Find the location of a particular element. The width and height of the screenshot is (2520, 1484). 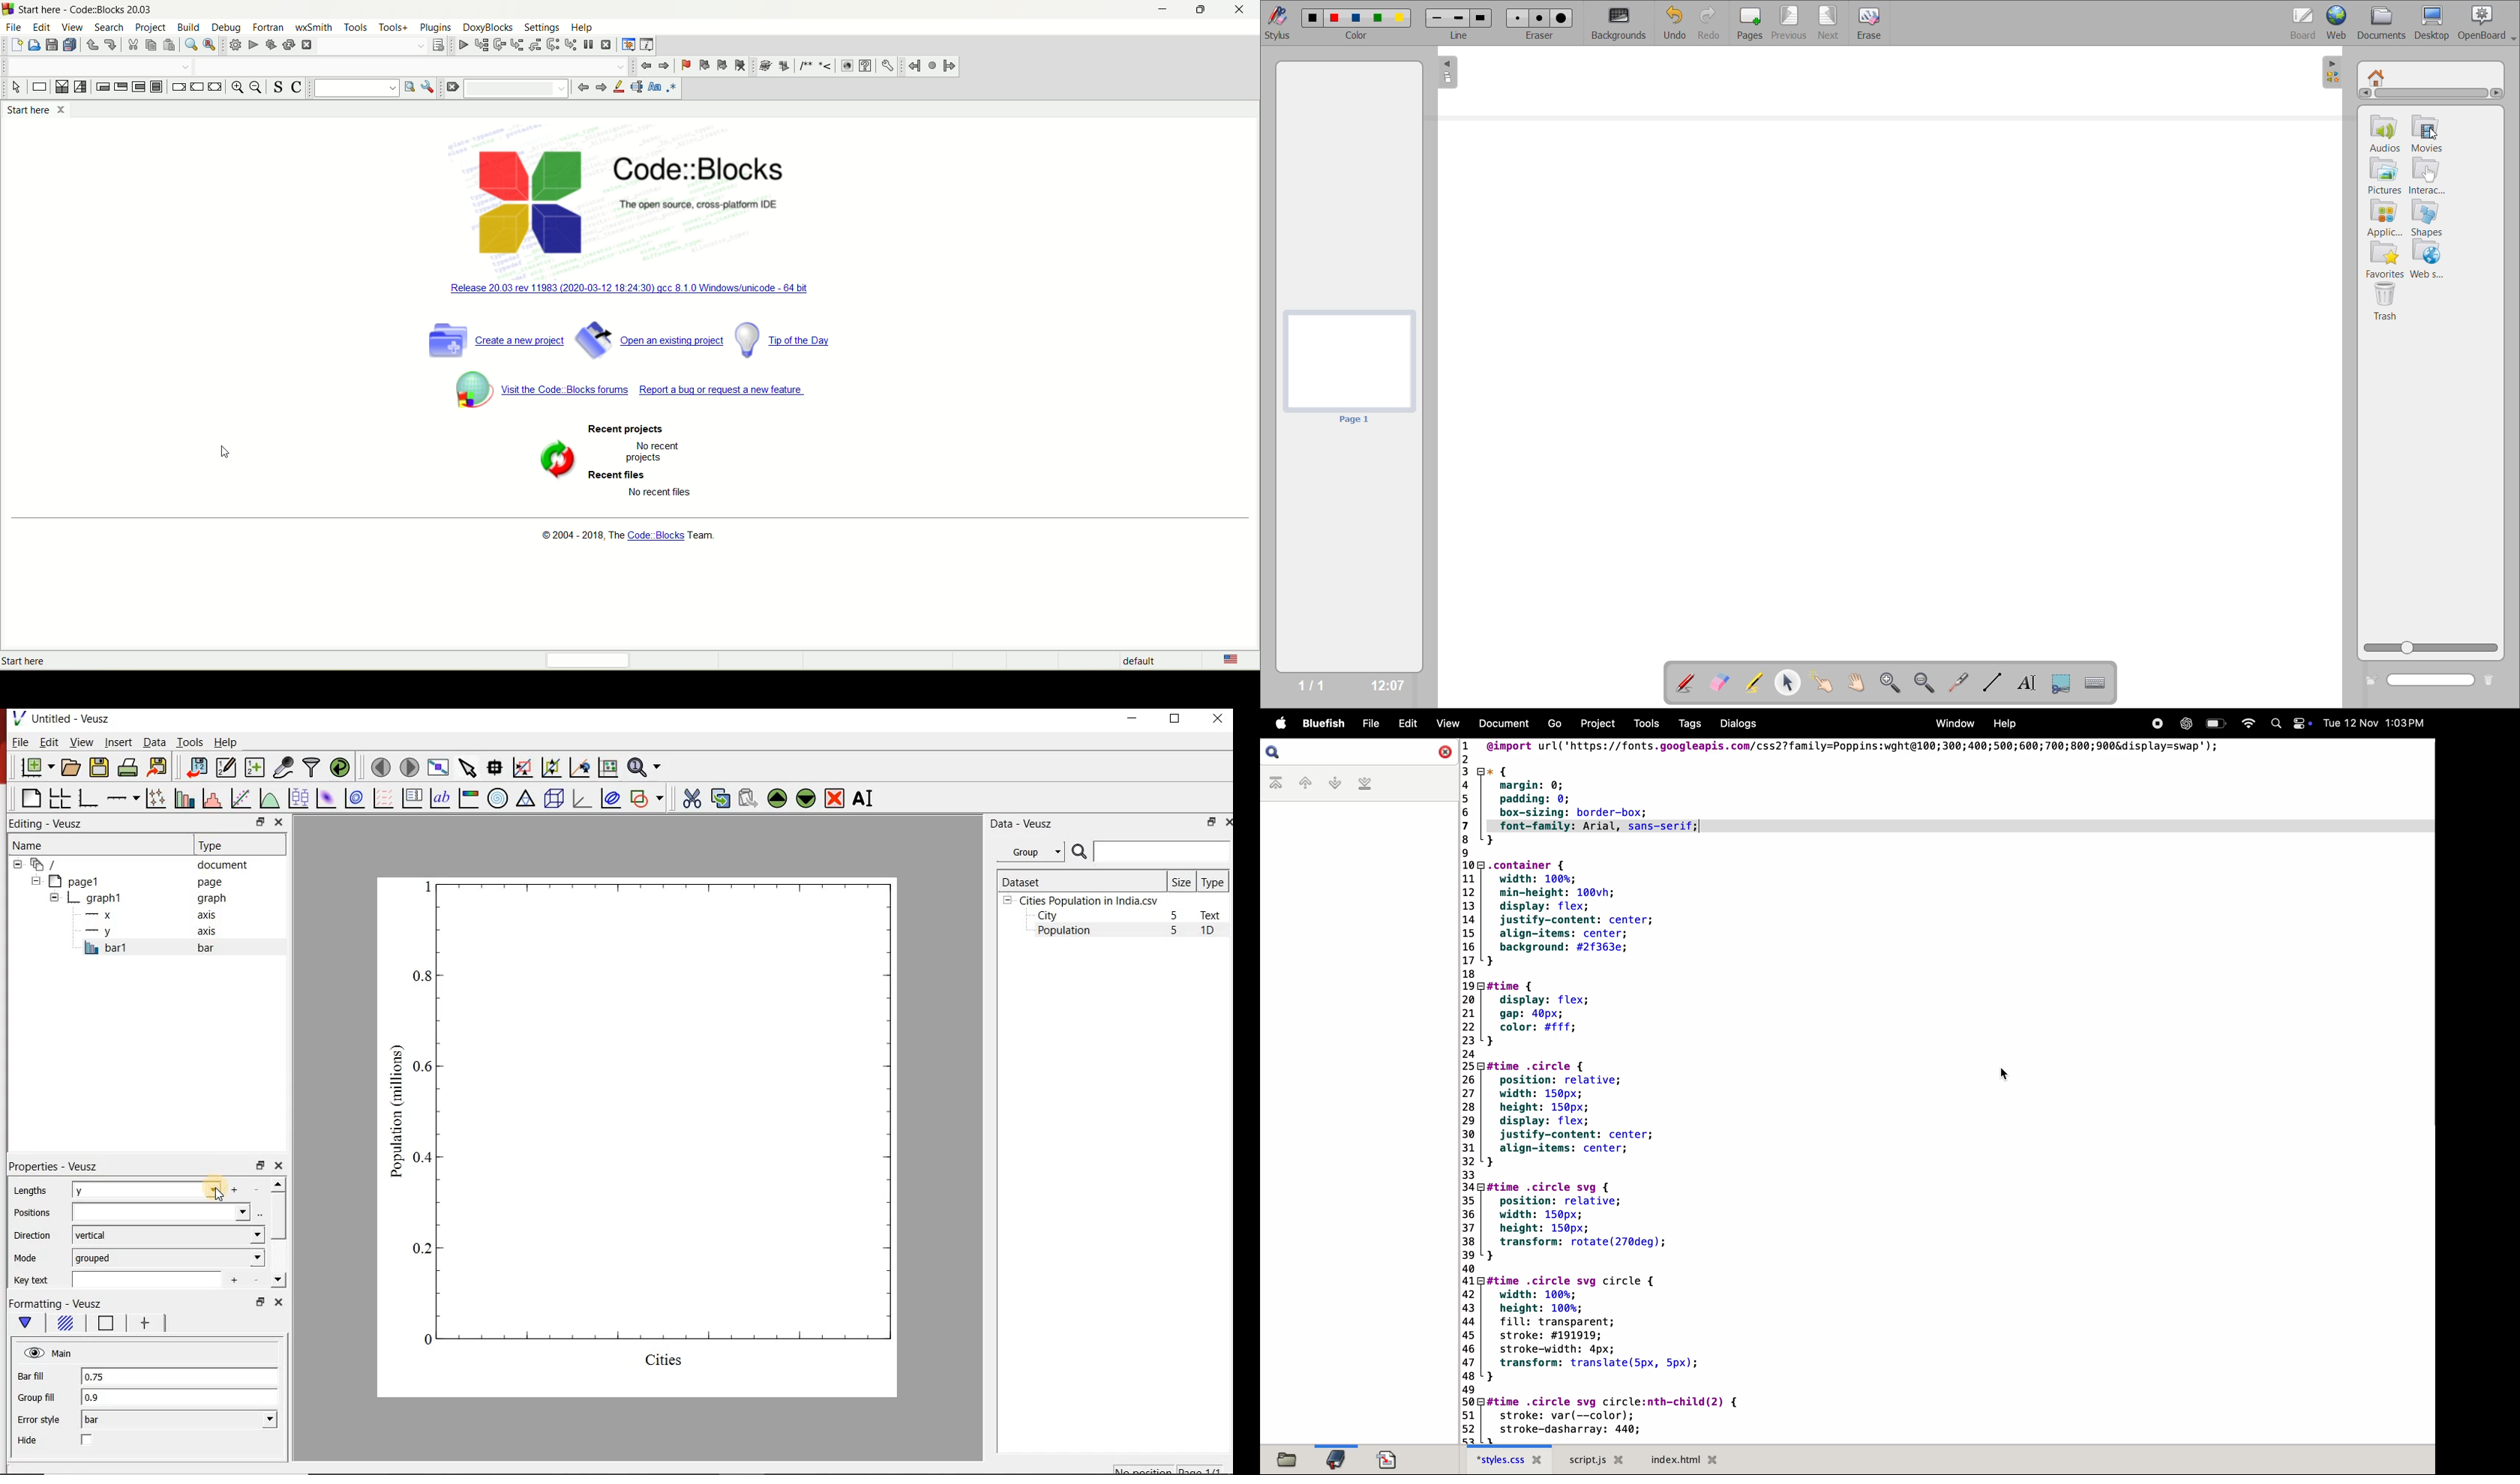

graph1 is located at coordinates (140, 898).